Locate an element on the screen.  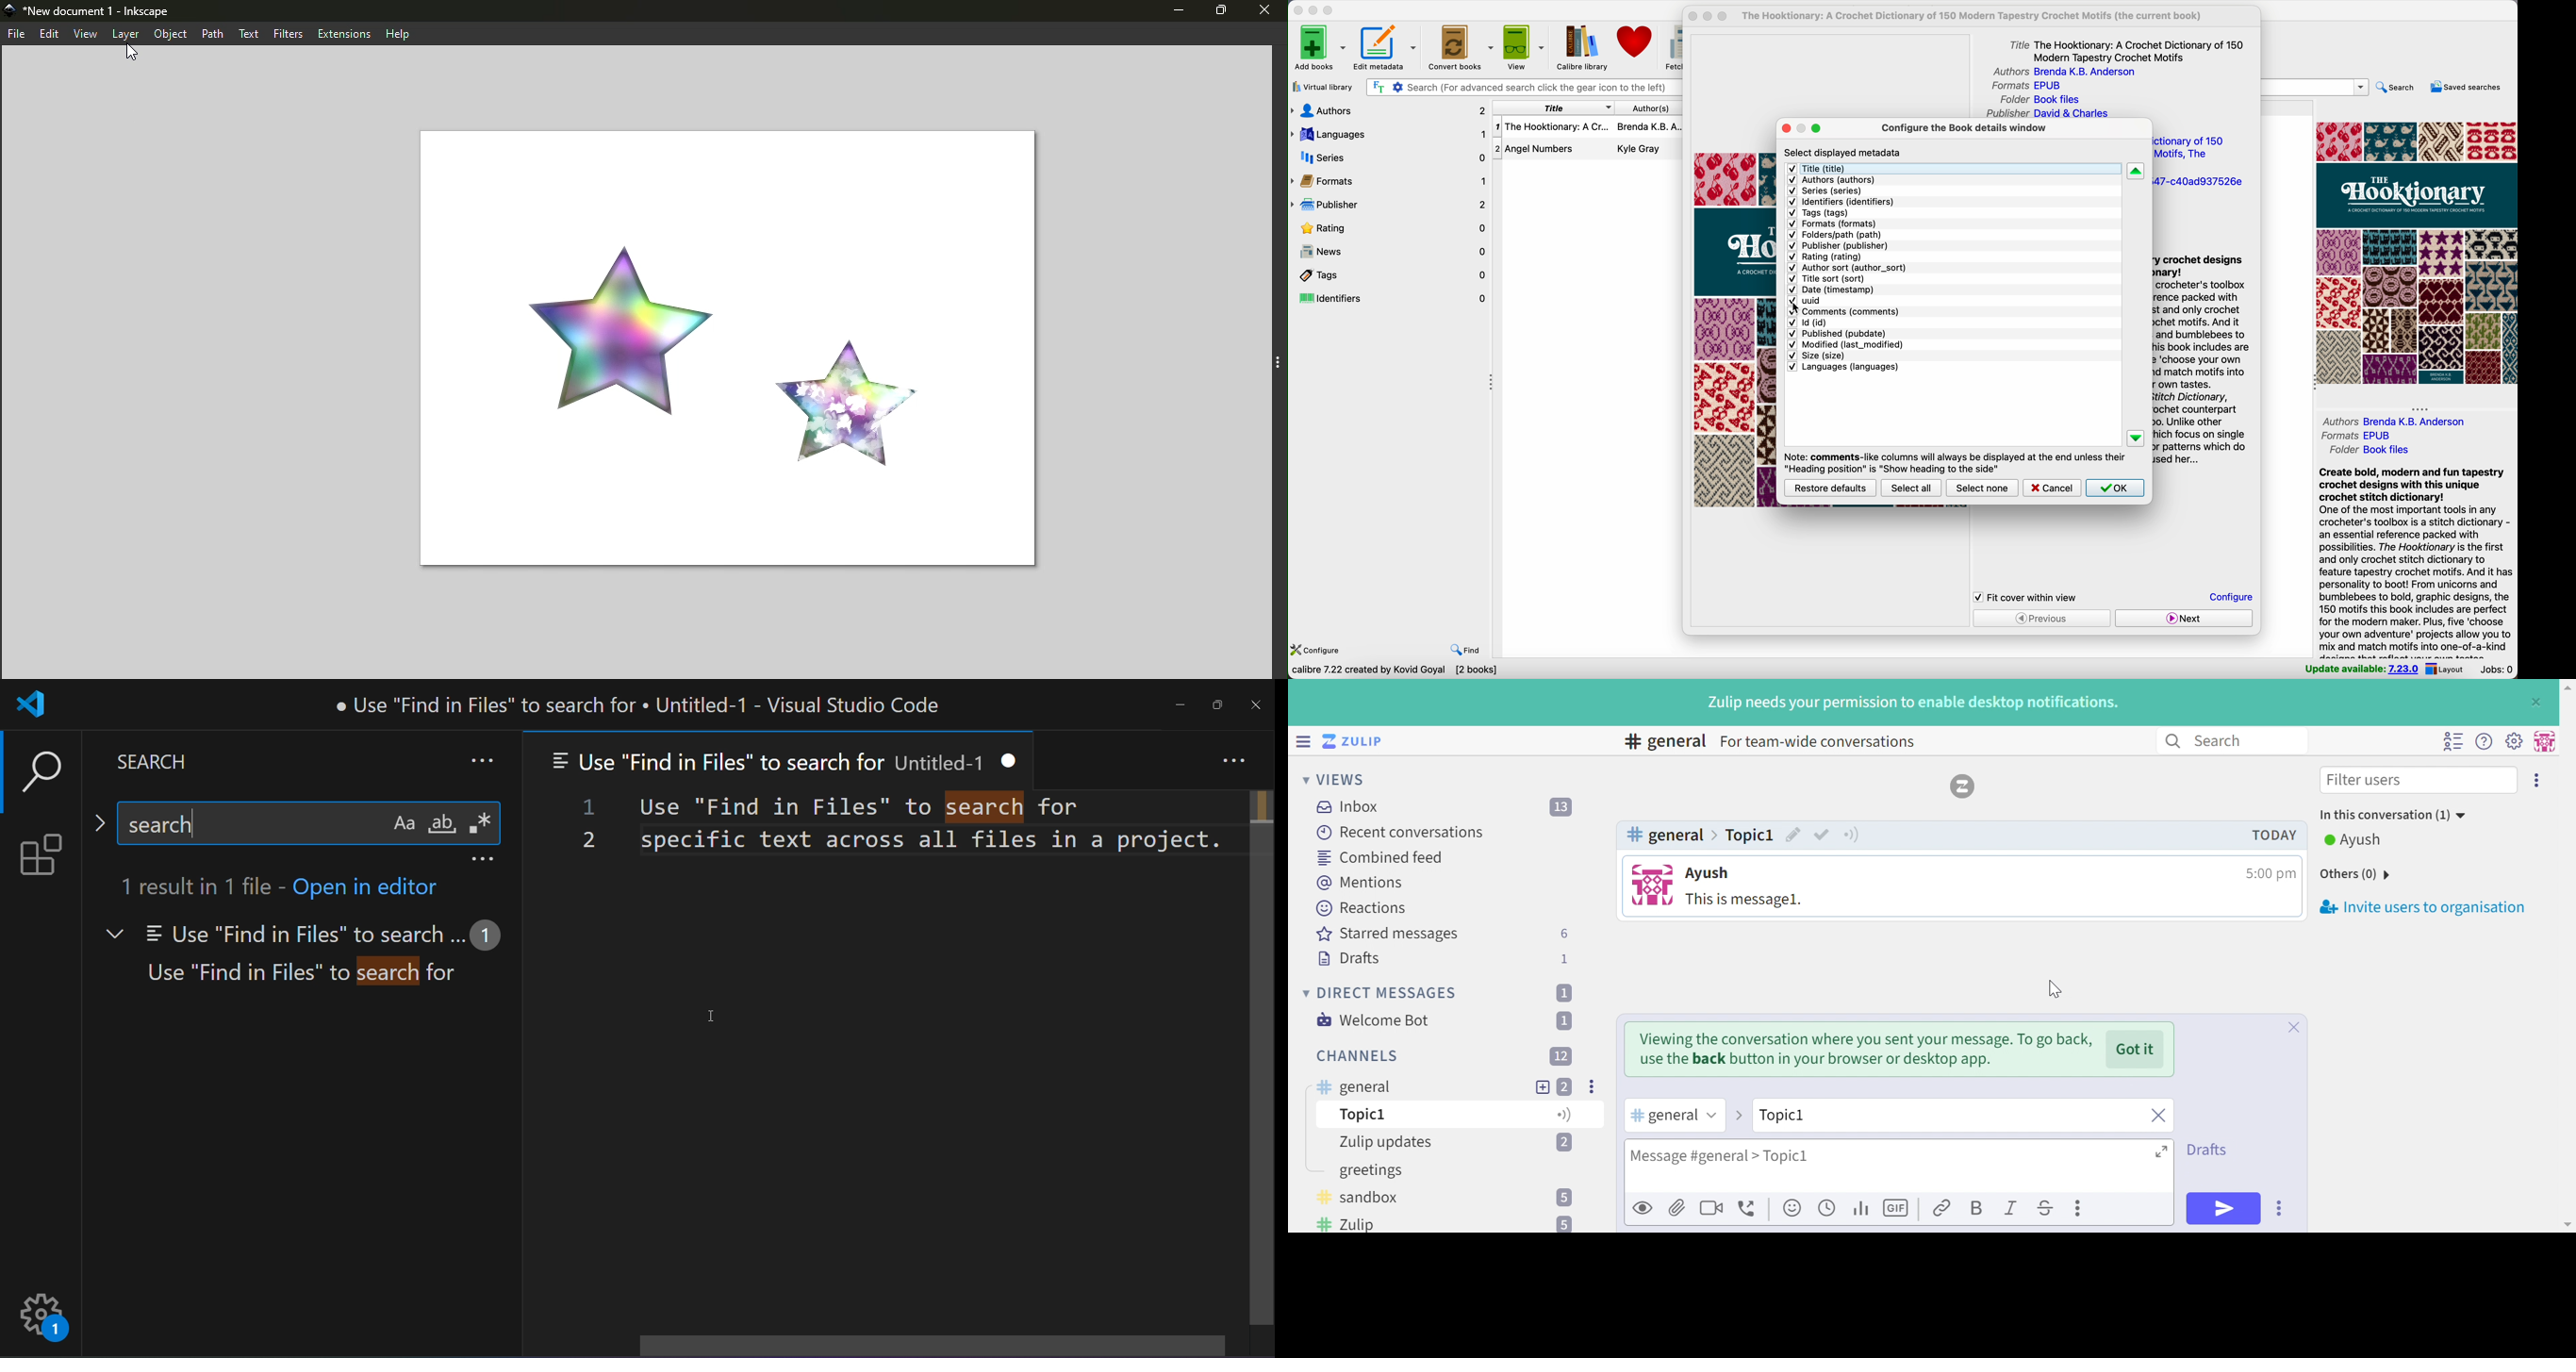
donate is located at coordinates (1637, 42).